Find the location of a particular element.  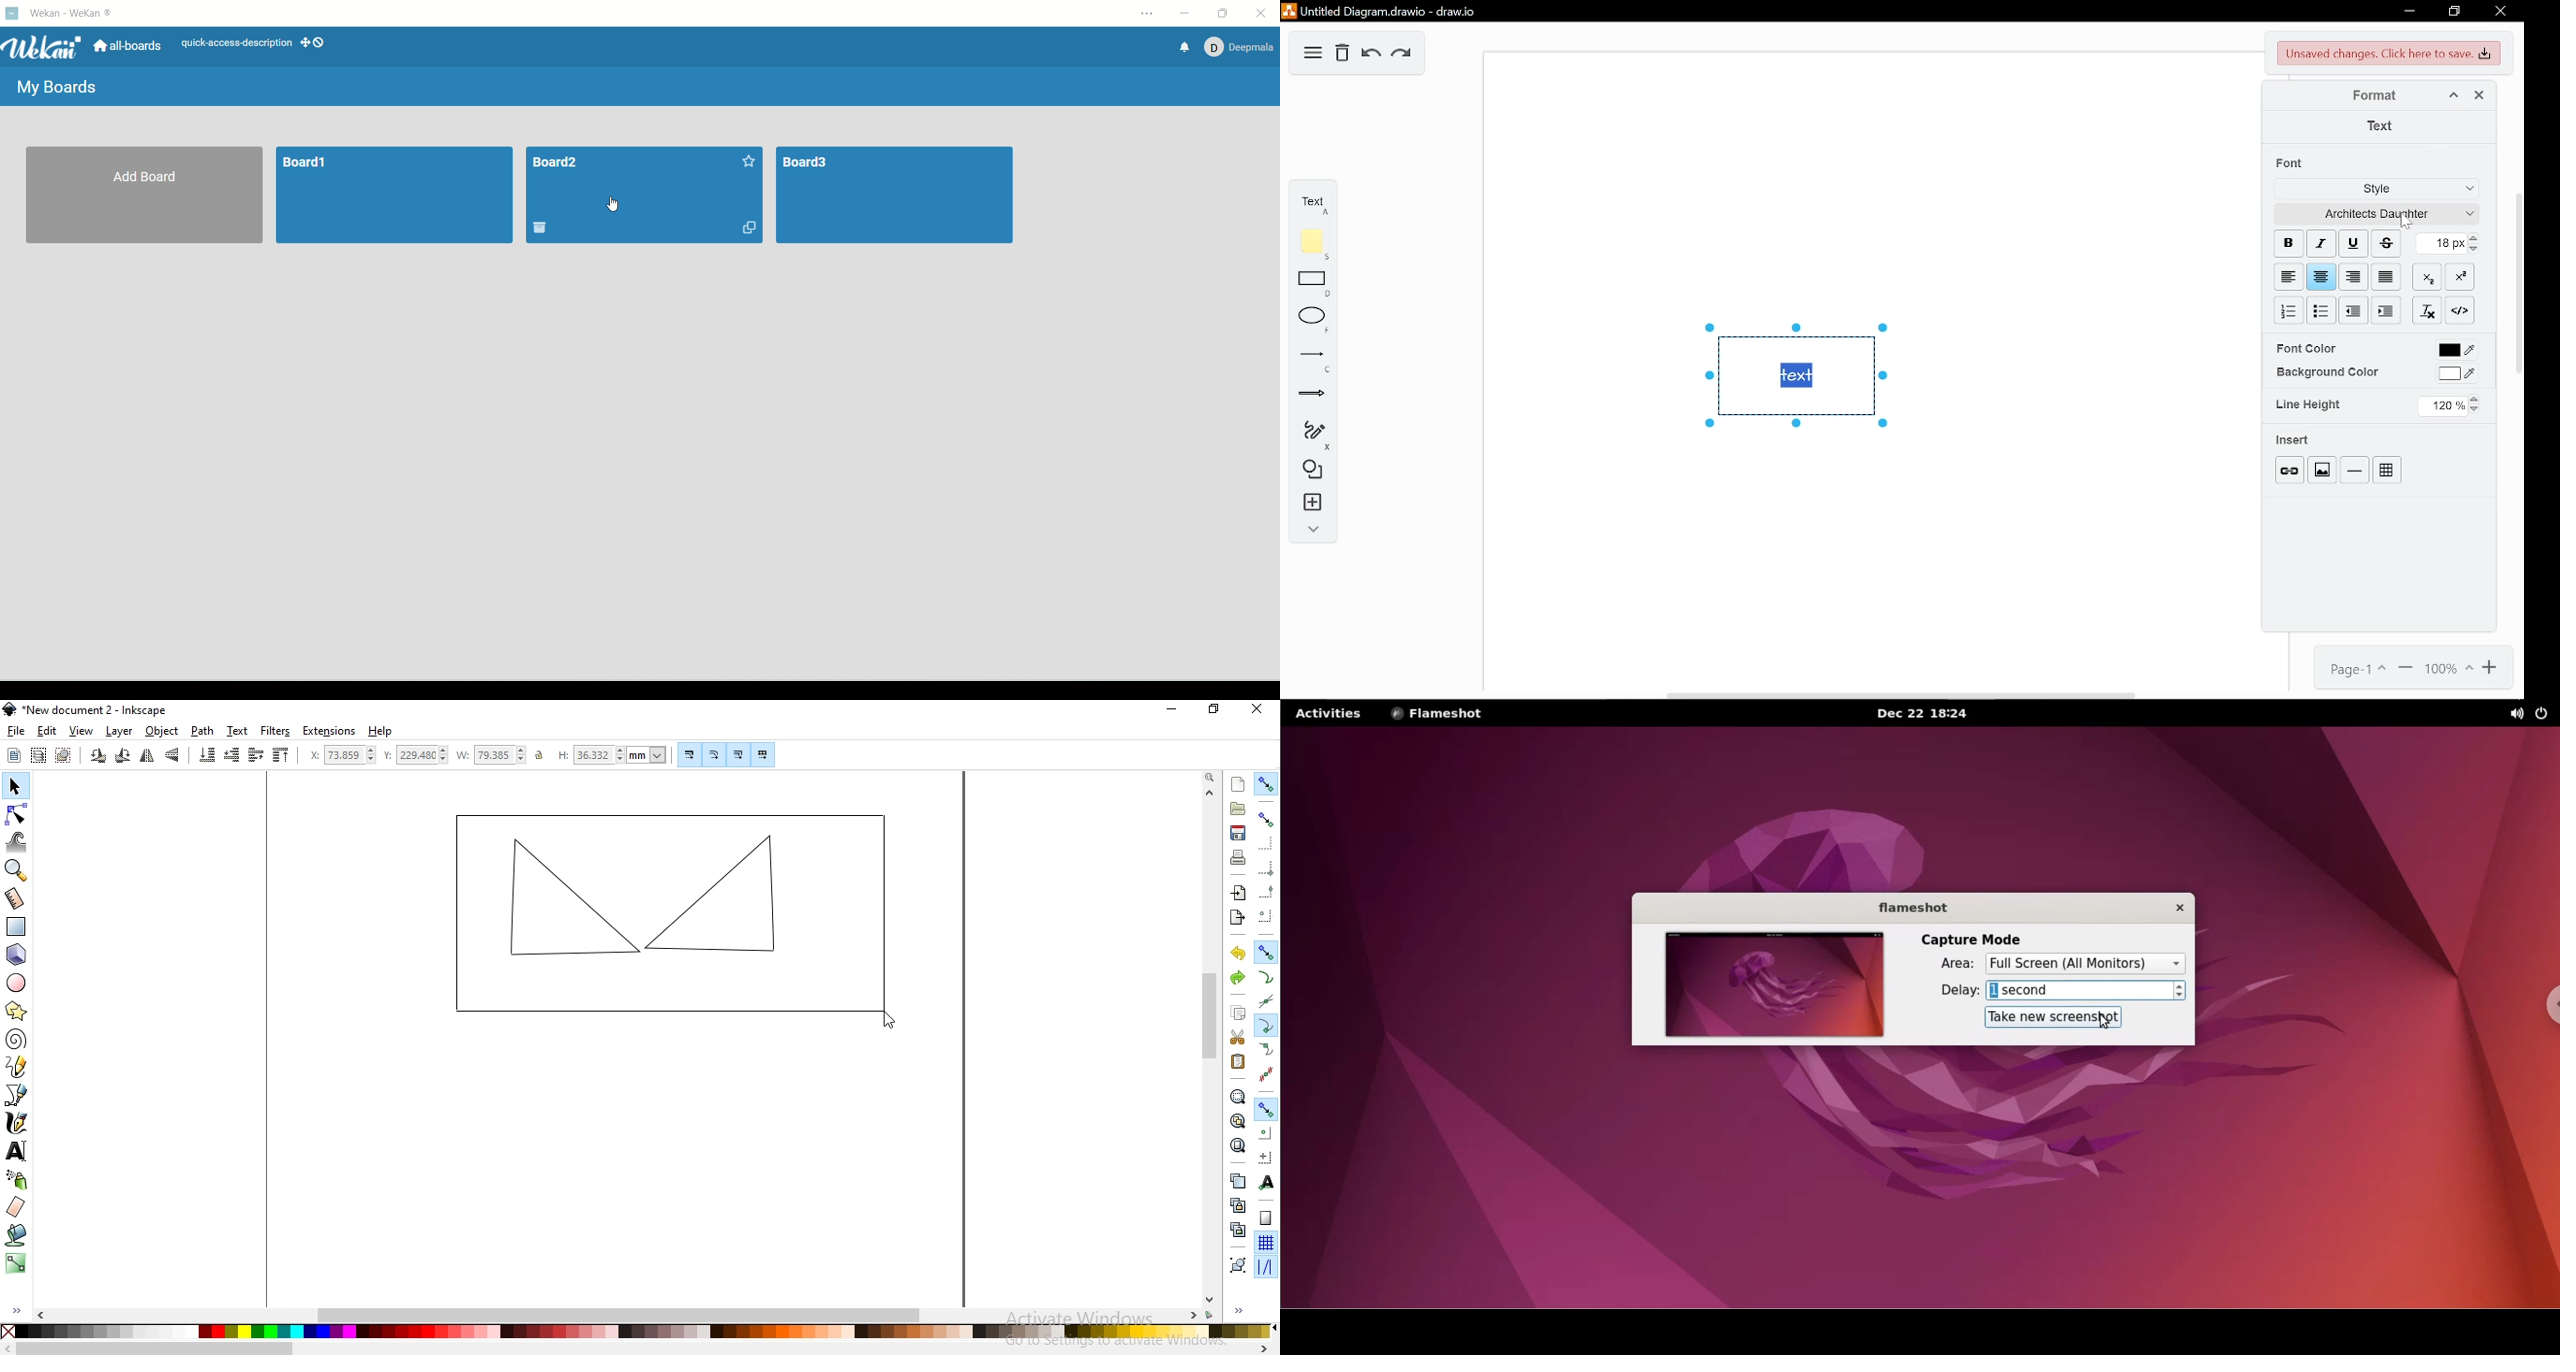

line is located at coordinates (2353, 469).